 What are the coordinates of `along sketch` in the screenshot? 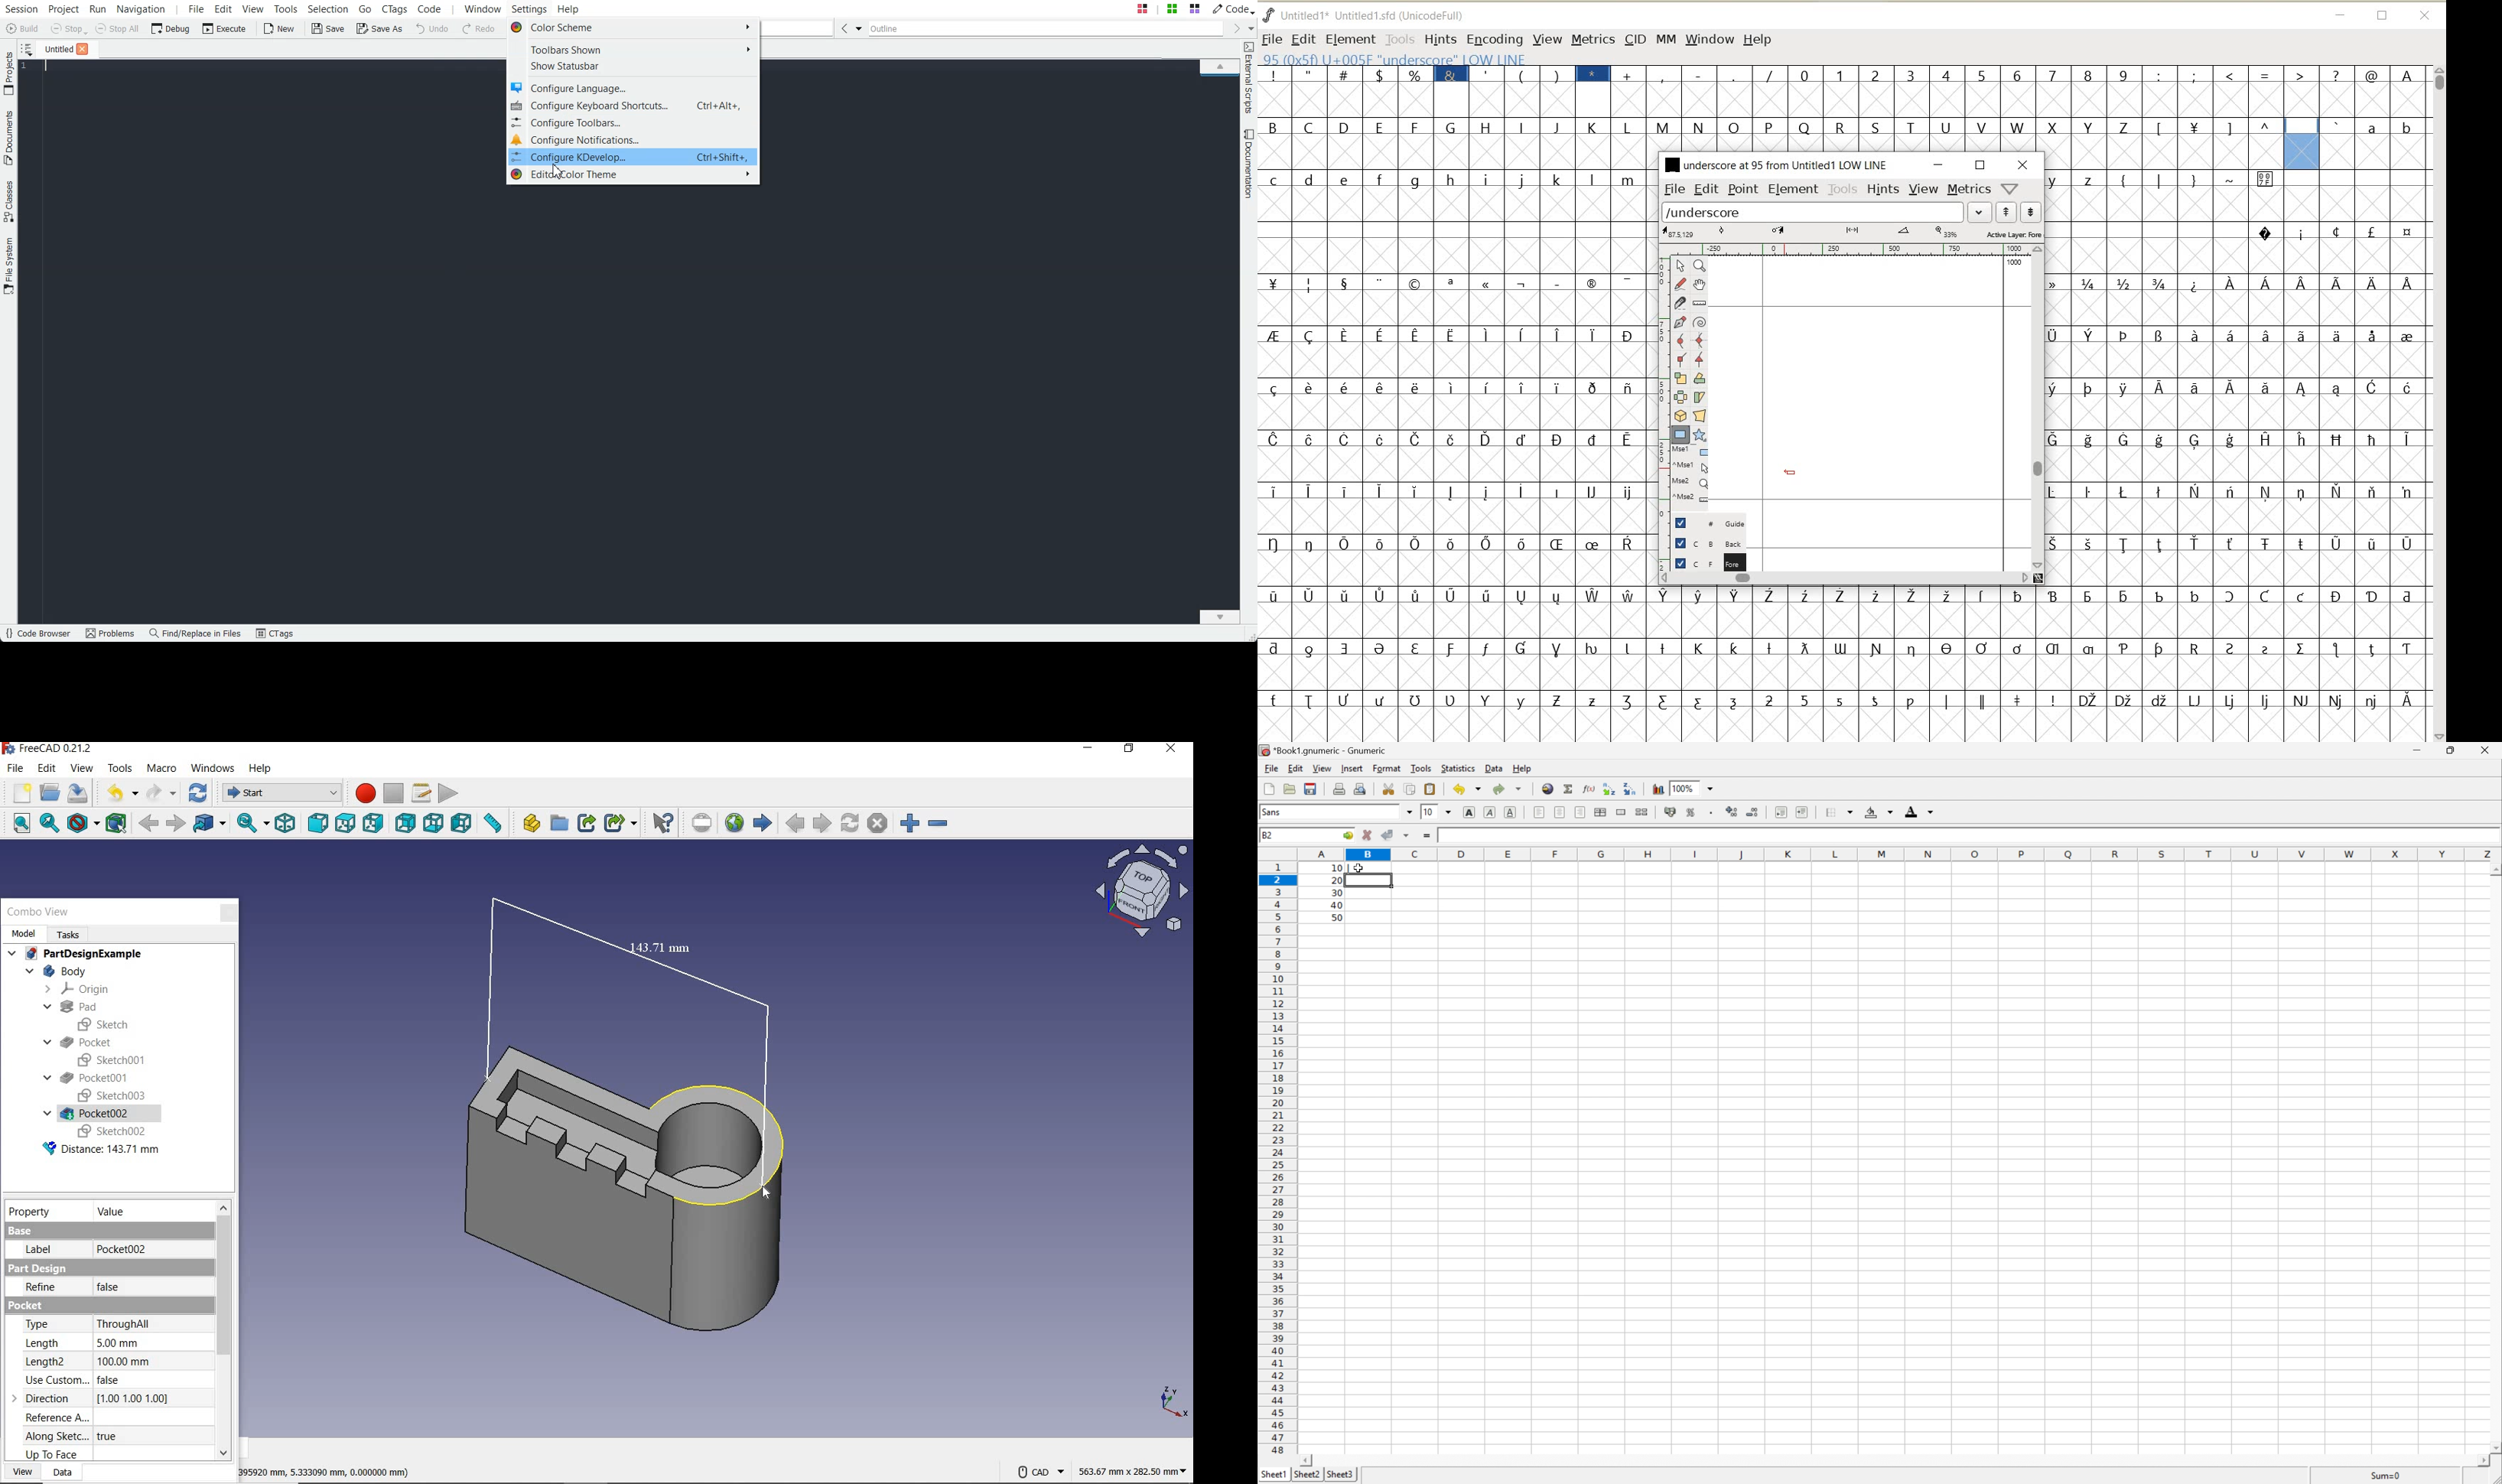 It's located at (53, 1439).